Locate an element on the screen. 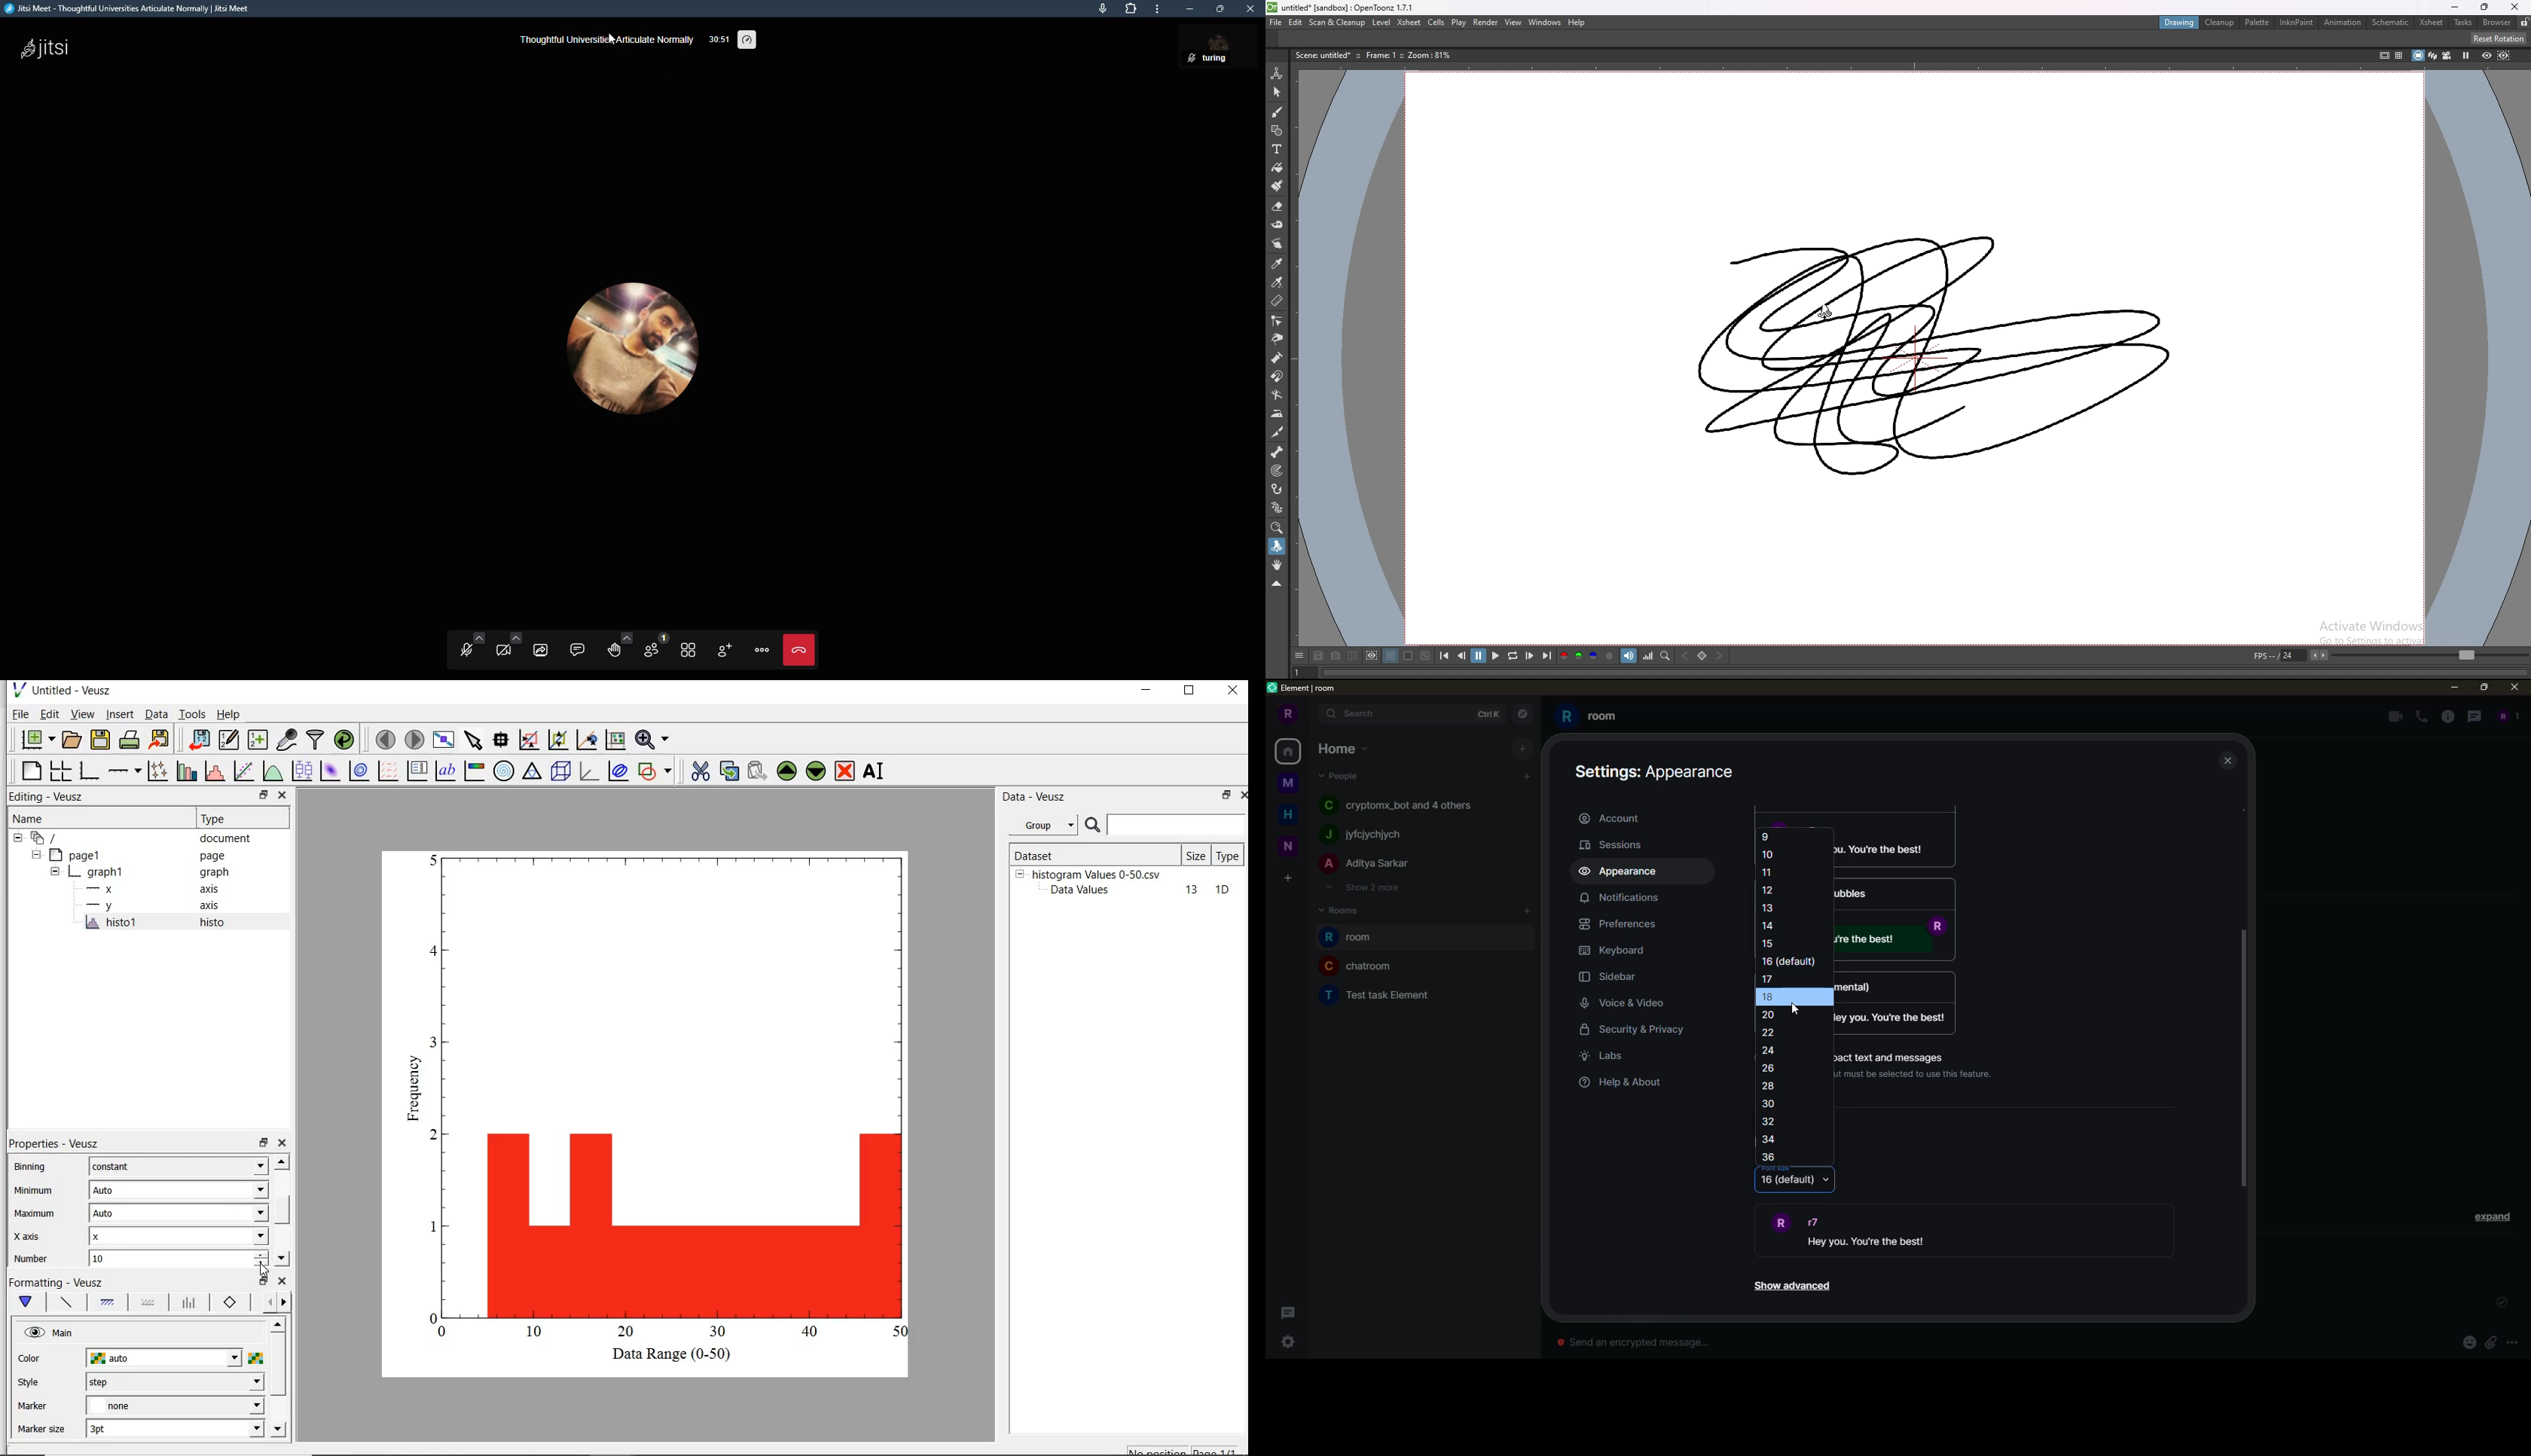  threads is located at coordinates (1285, 1313).